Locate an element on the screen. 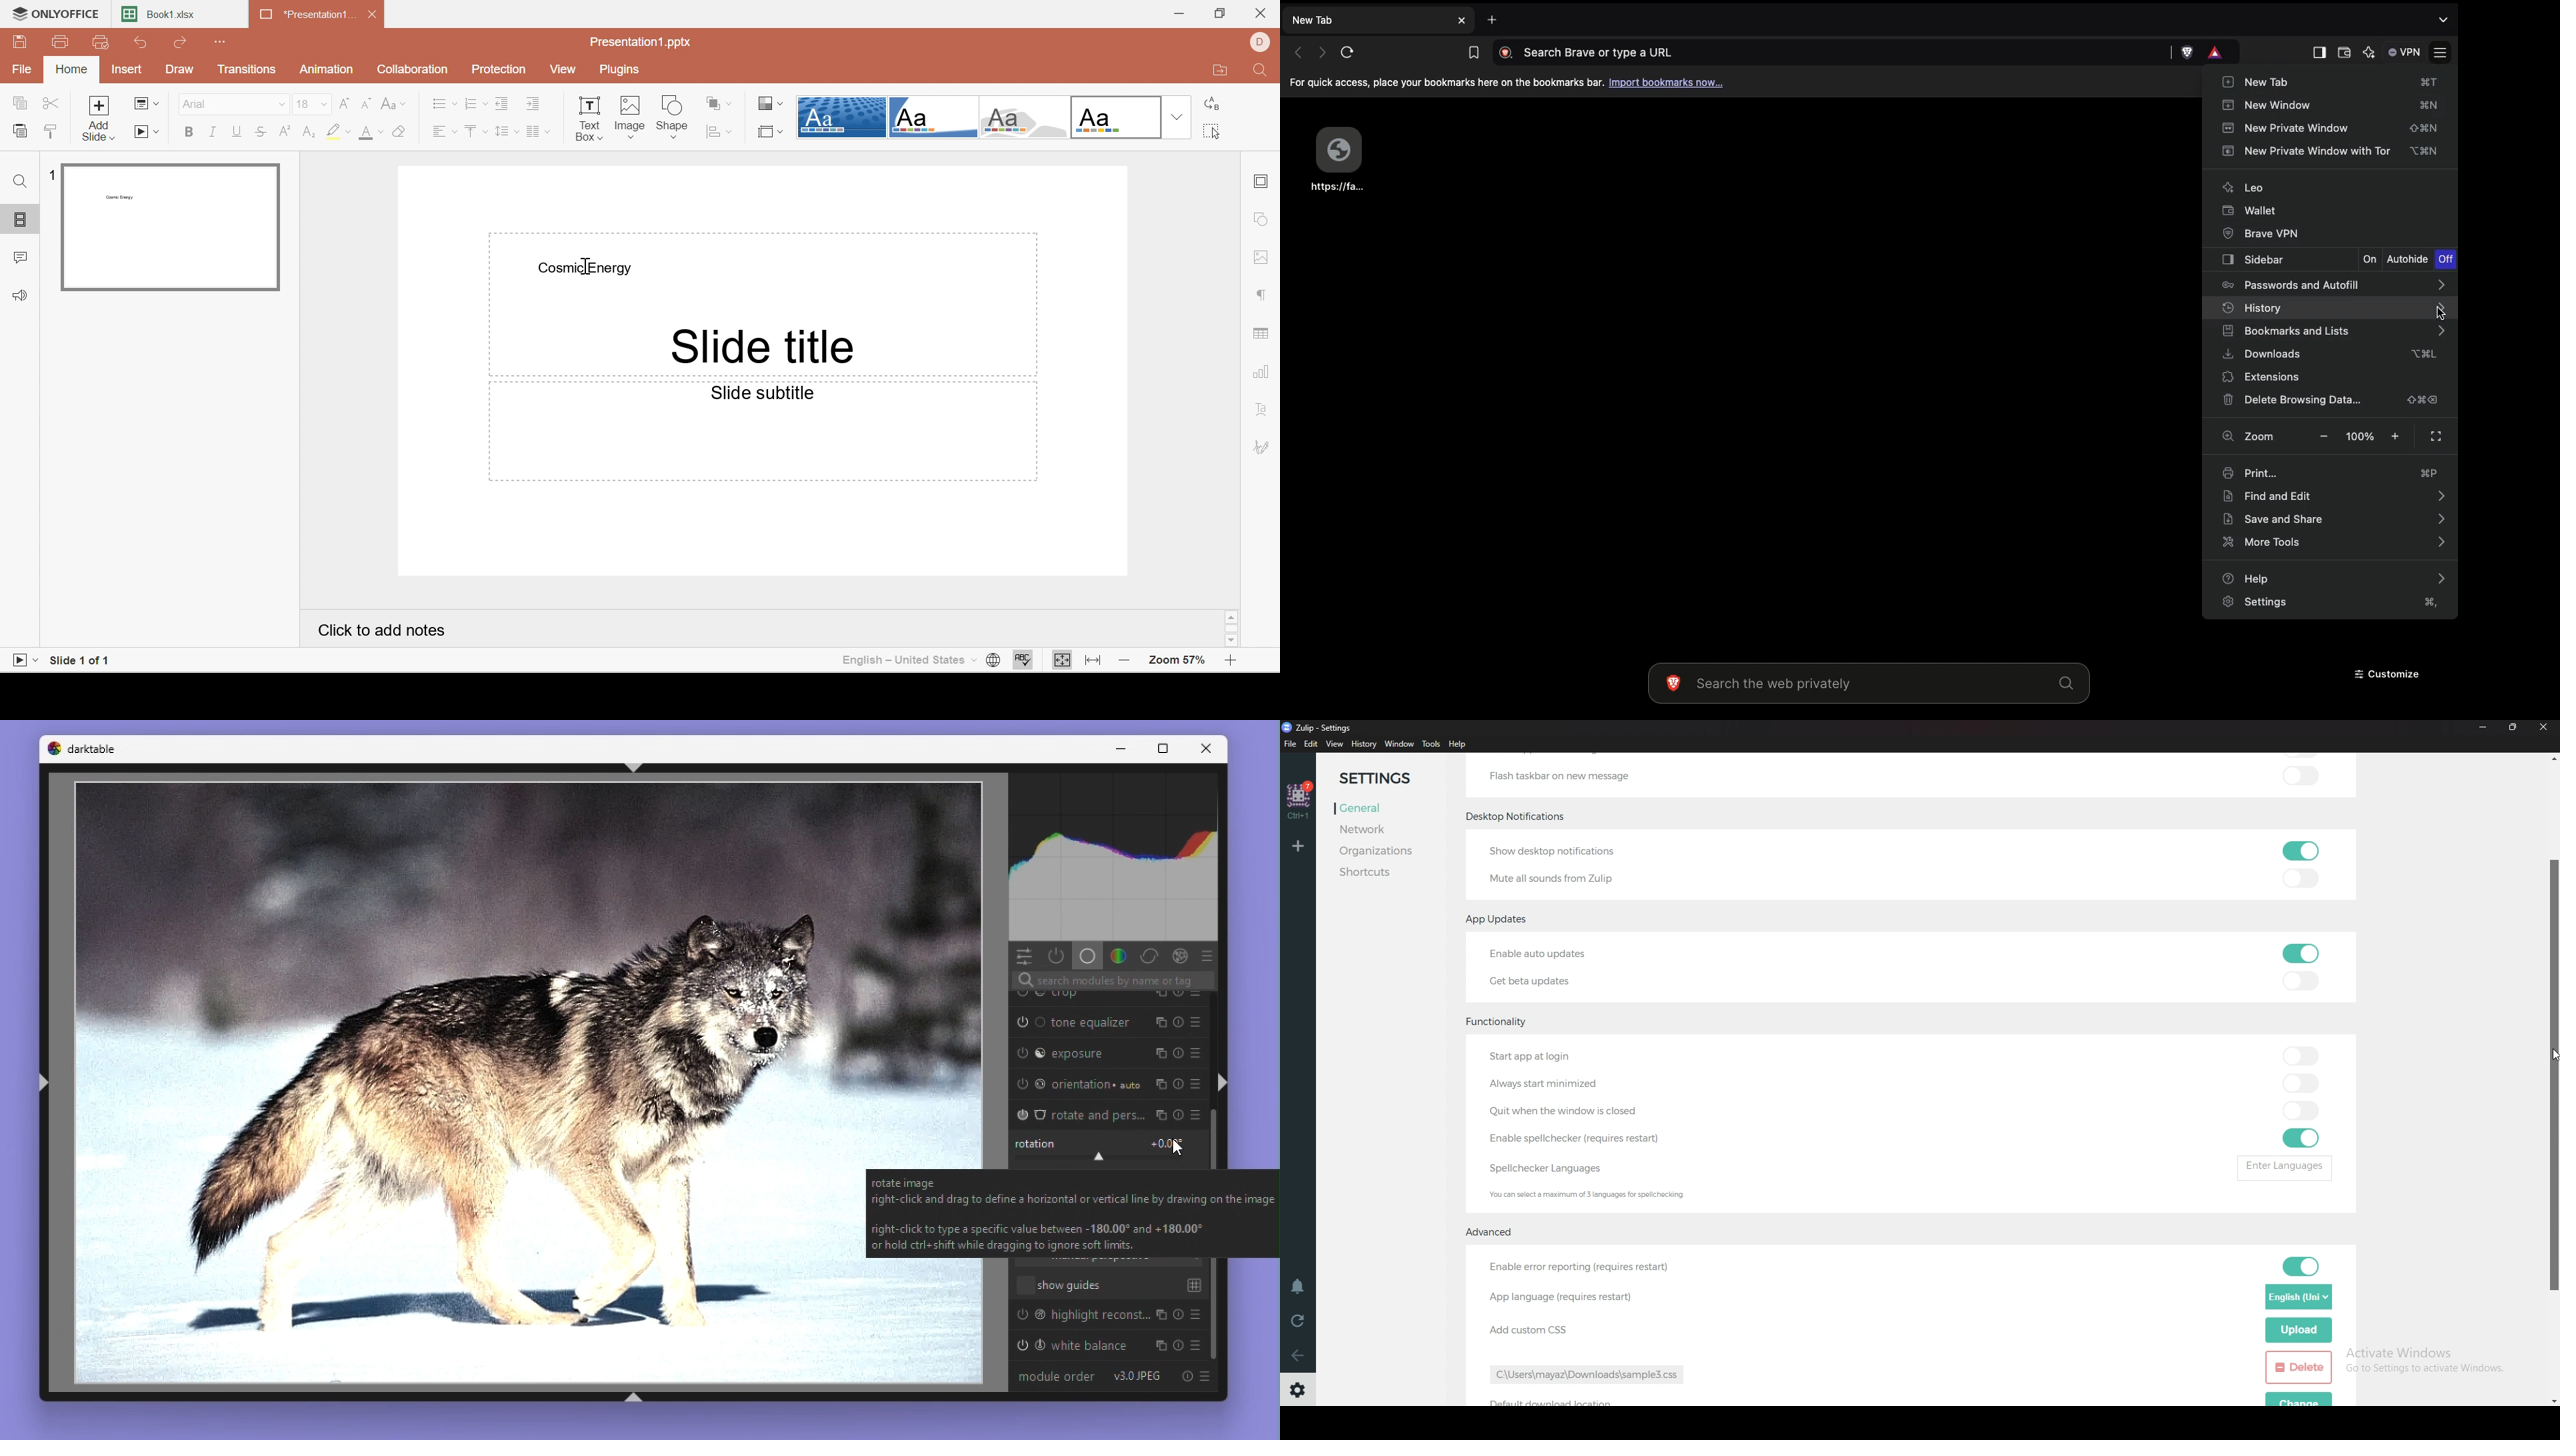 The width and height of the screenshot is (2576, 1456). Start slideshow is located at coordinates (149, 133).